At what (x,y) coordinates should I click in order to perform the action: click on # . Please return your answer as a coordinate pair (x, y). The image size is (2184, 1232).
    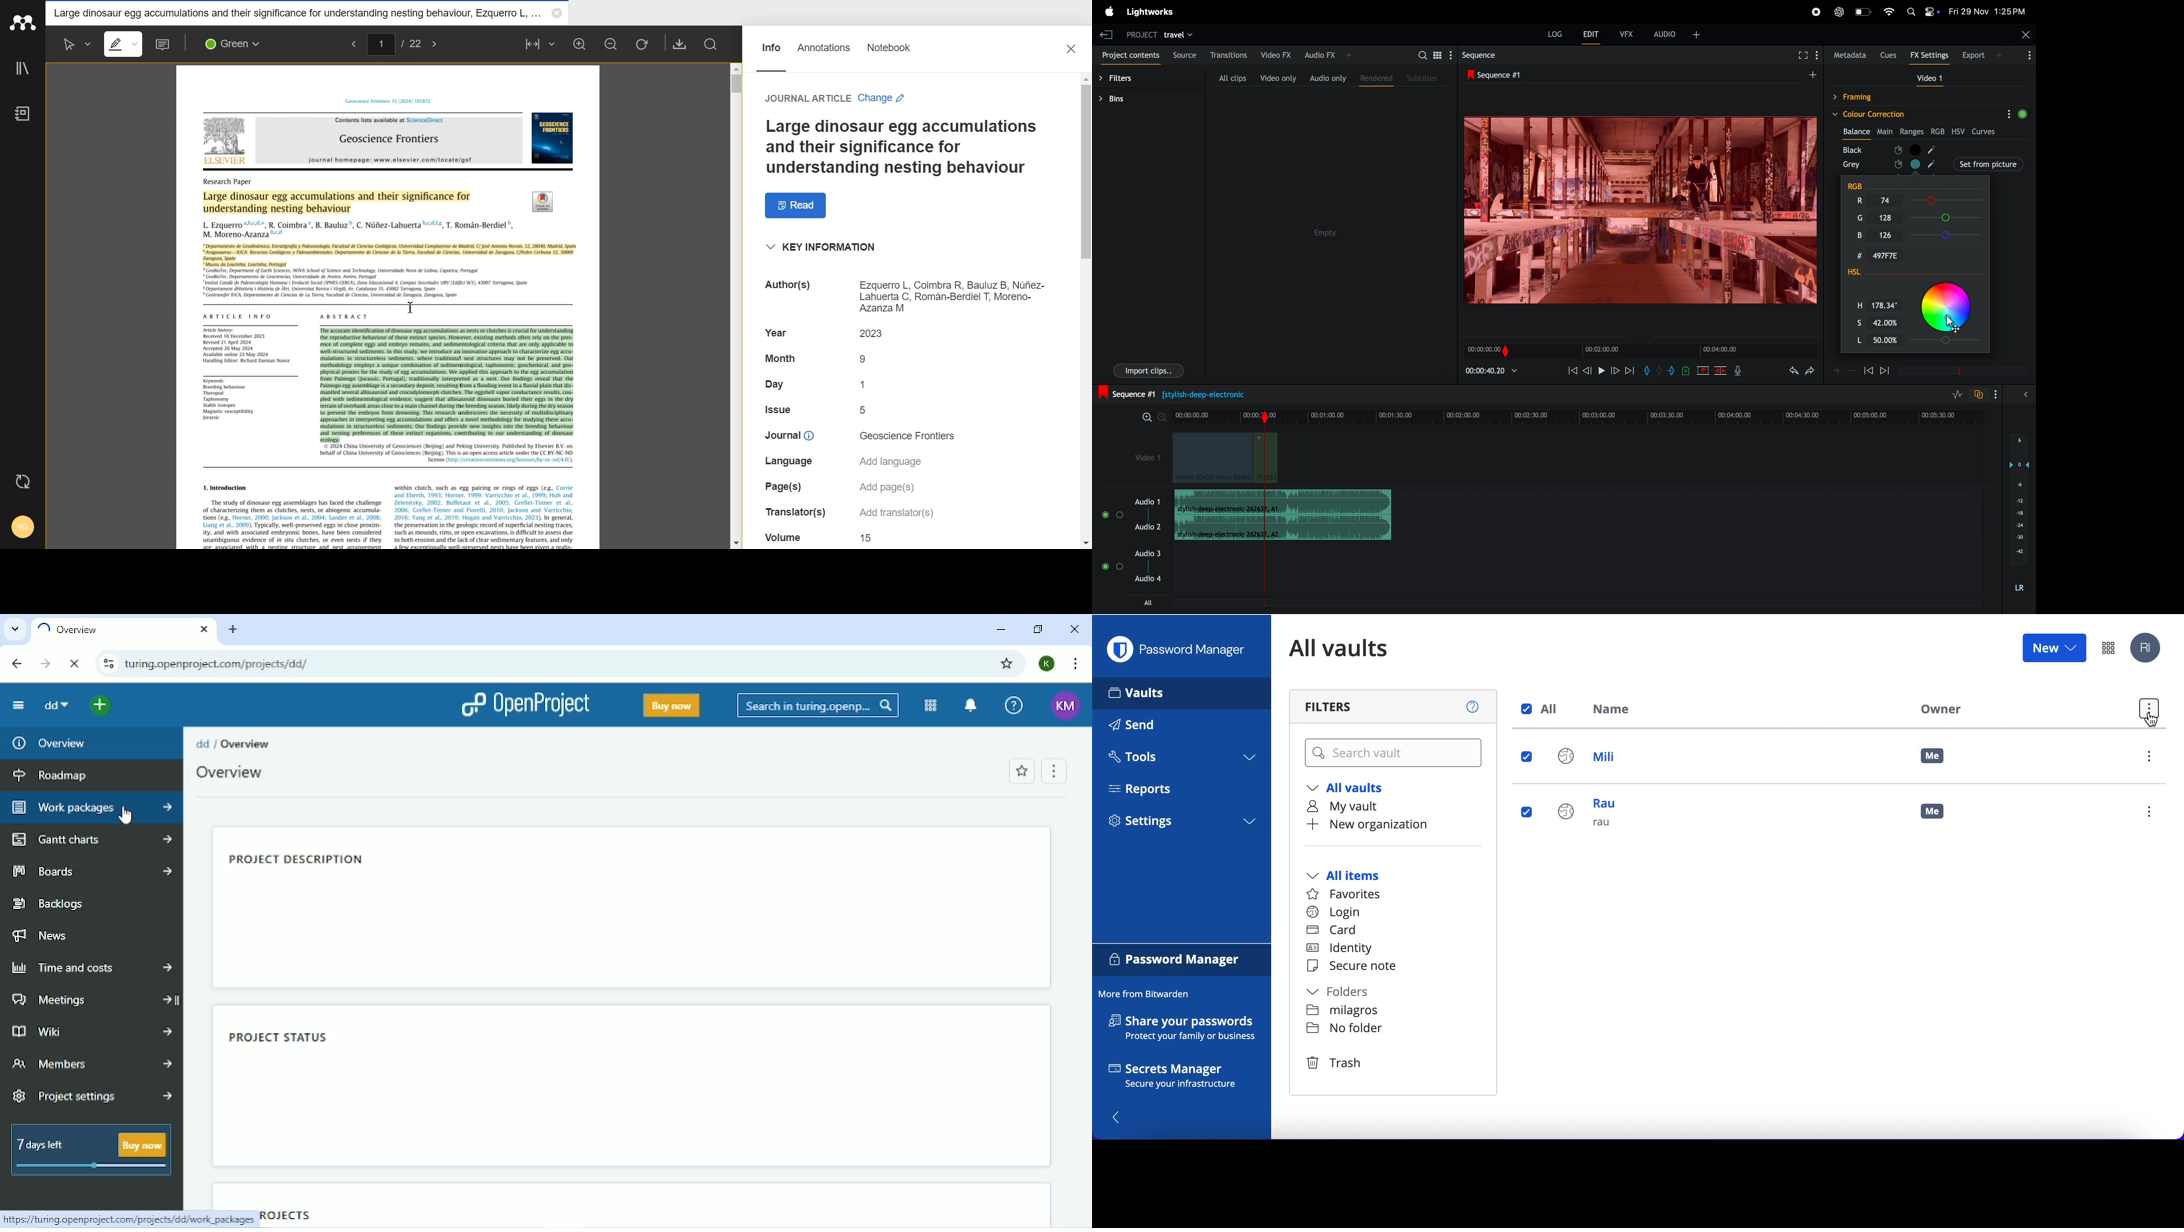
    Looking at the image, I should click on (1851, 257).